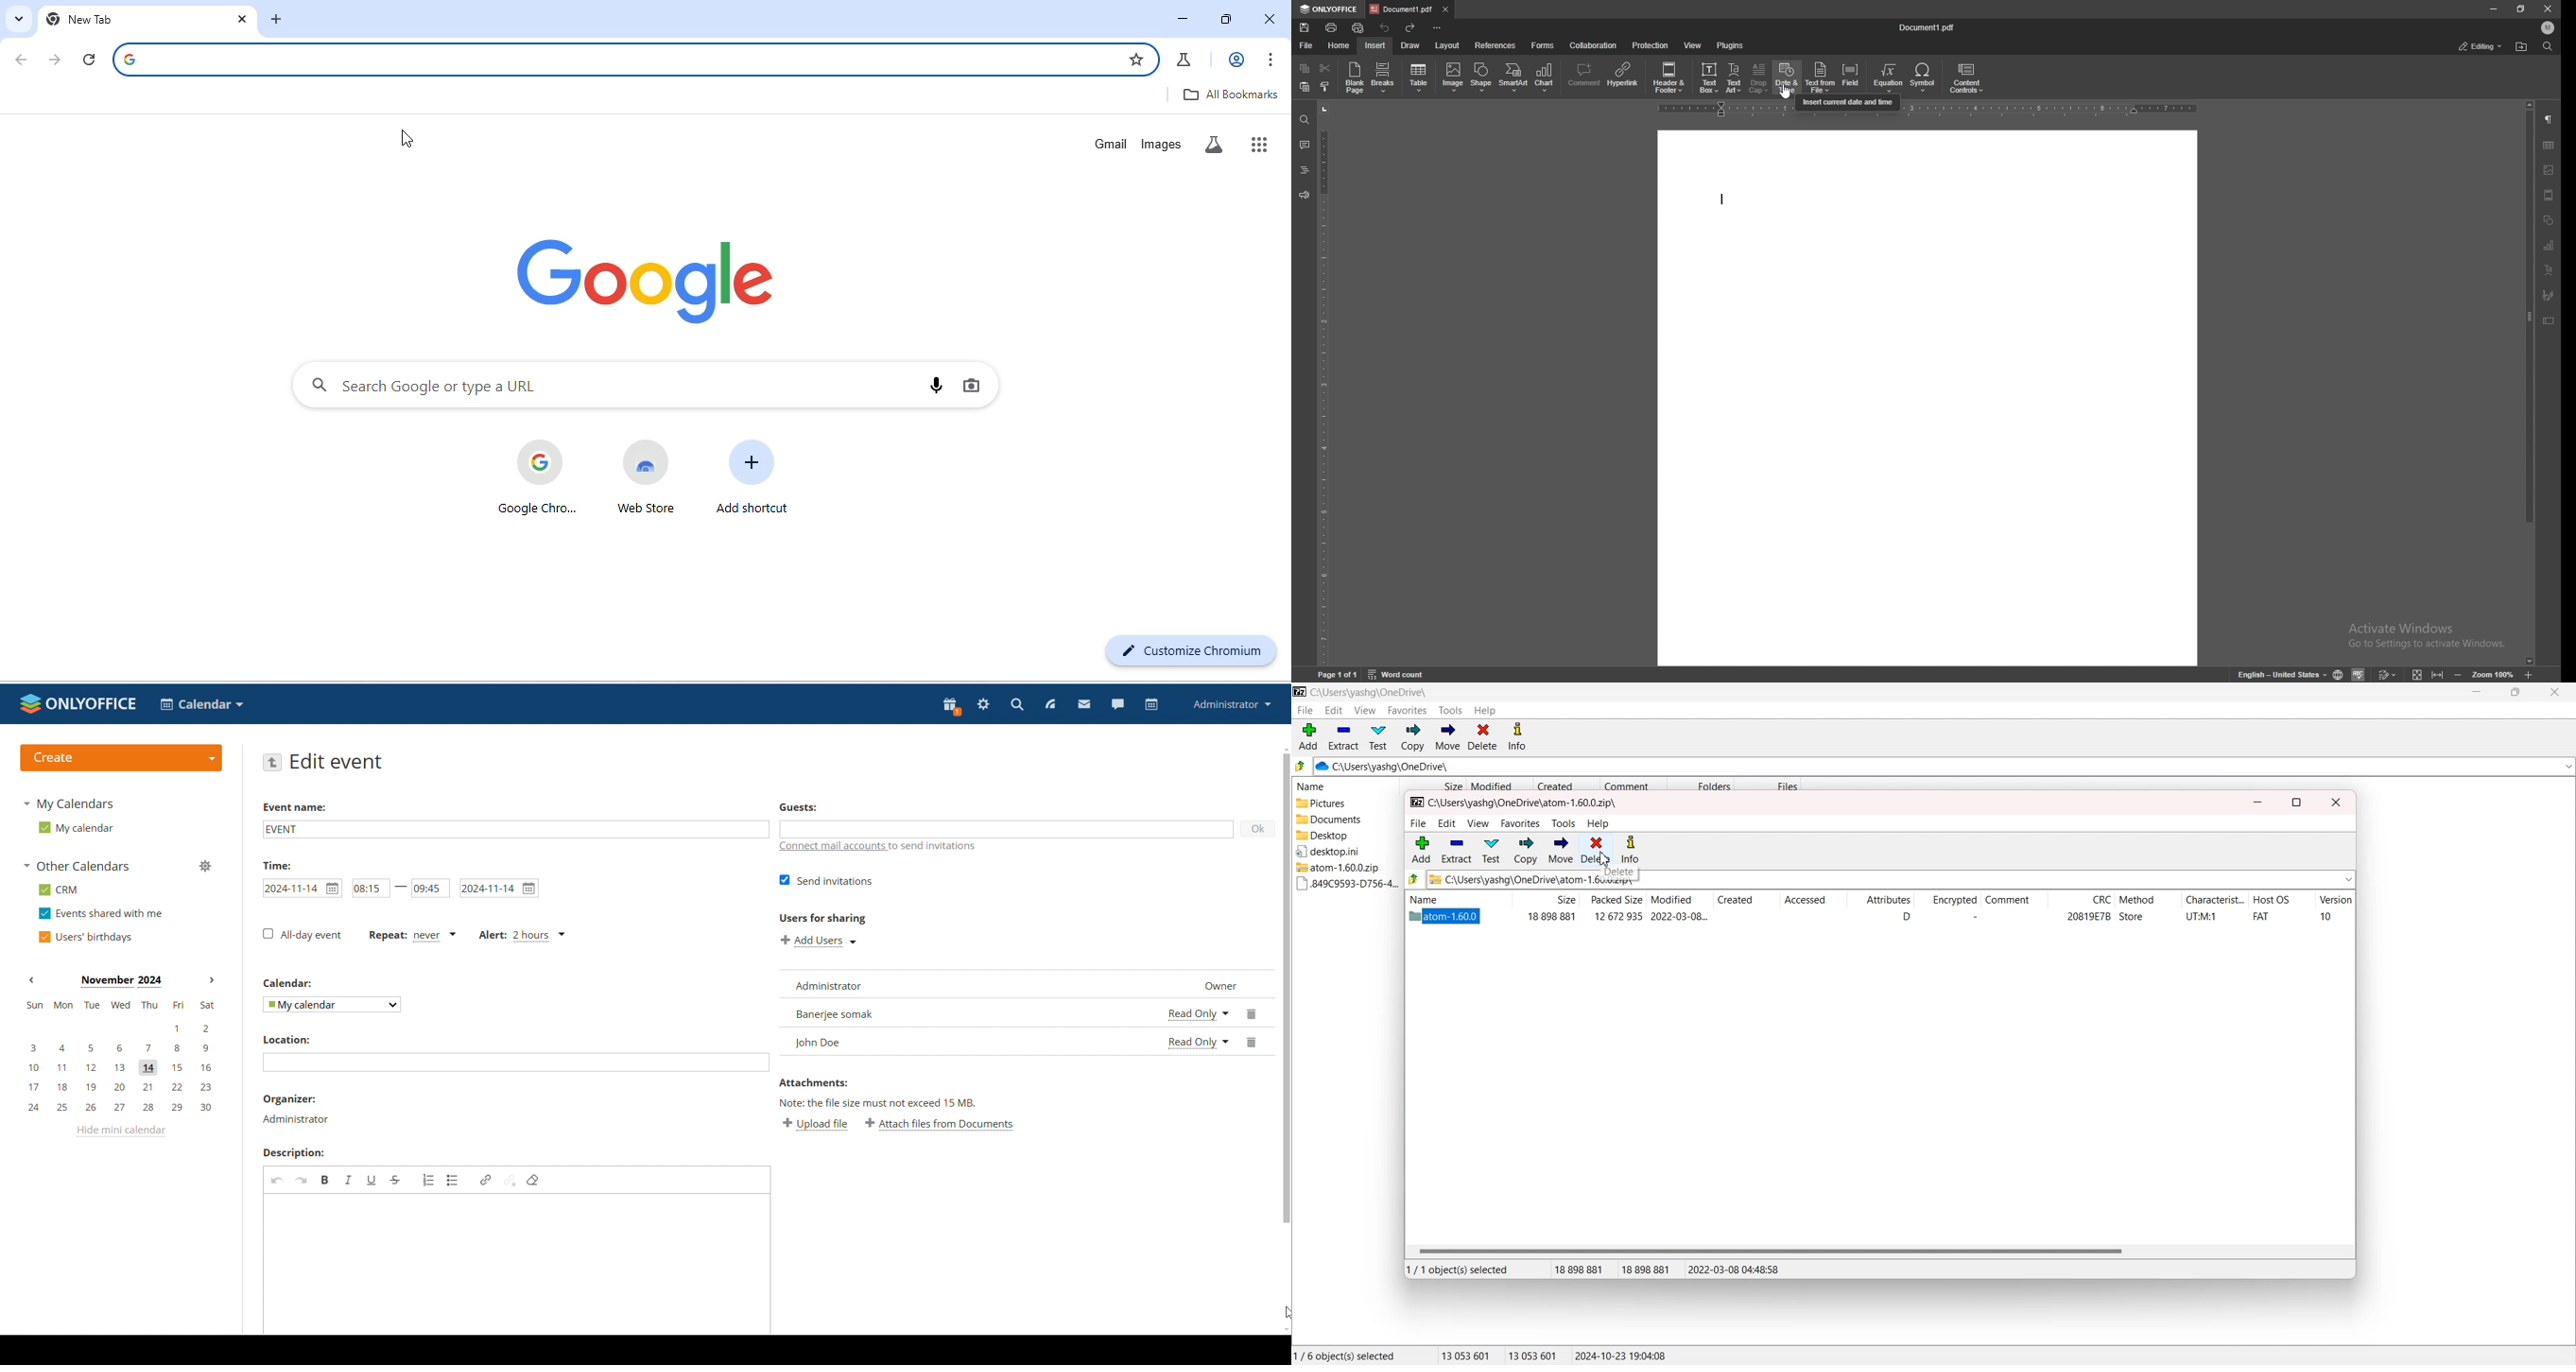  Describe the element at coordinates (2459, 673) in the screenshot. I see `zoom out` at that location.